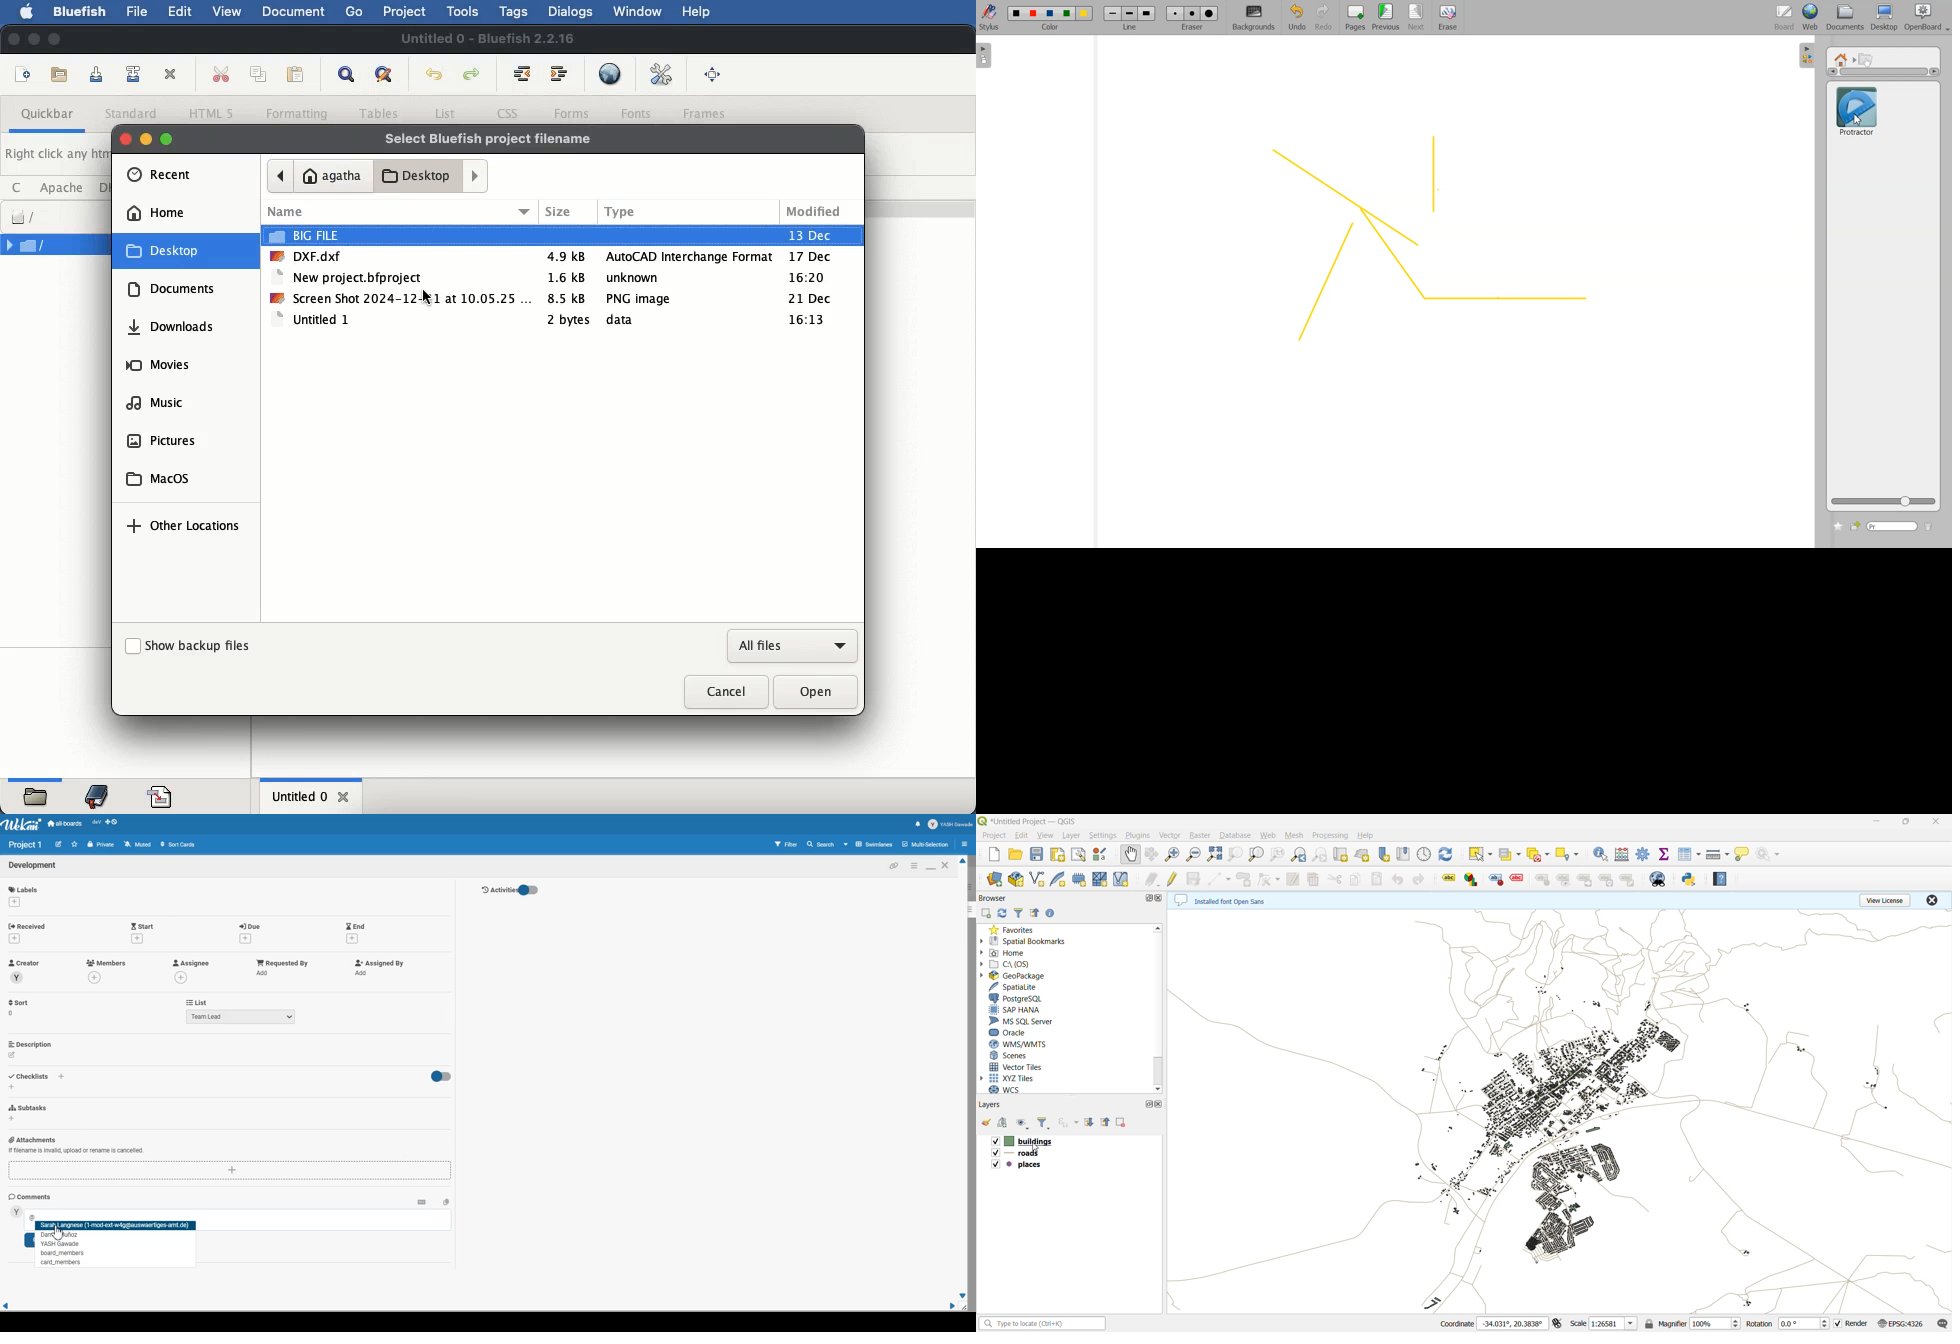 The height and width of the screenshot is (1344, 1960). What do you see at coordinates (1858, 120) in the screenshot?
I see `Cursor` at bounding box center [1858, 120].